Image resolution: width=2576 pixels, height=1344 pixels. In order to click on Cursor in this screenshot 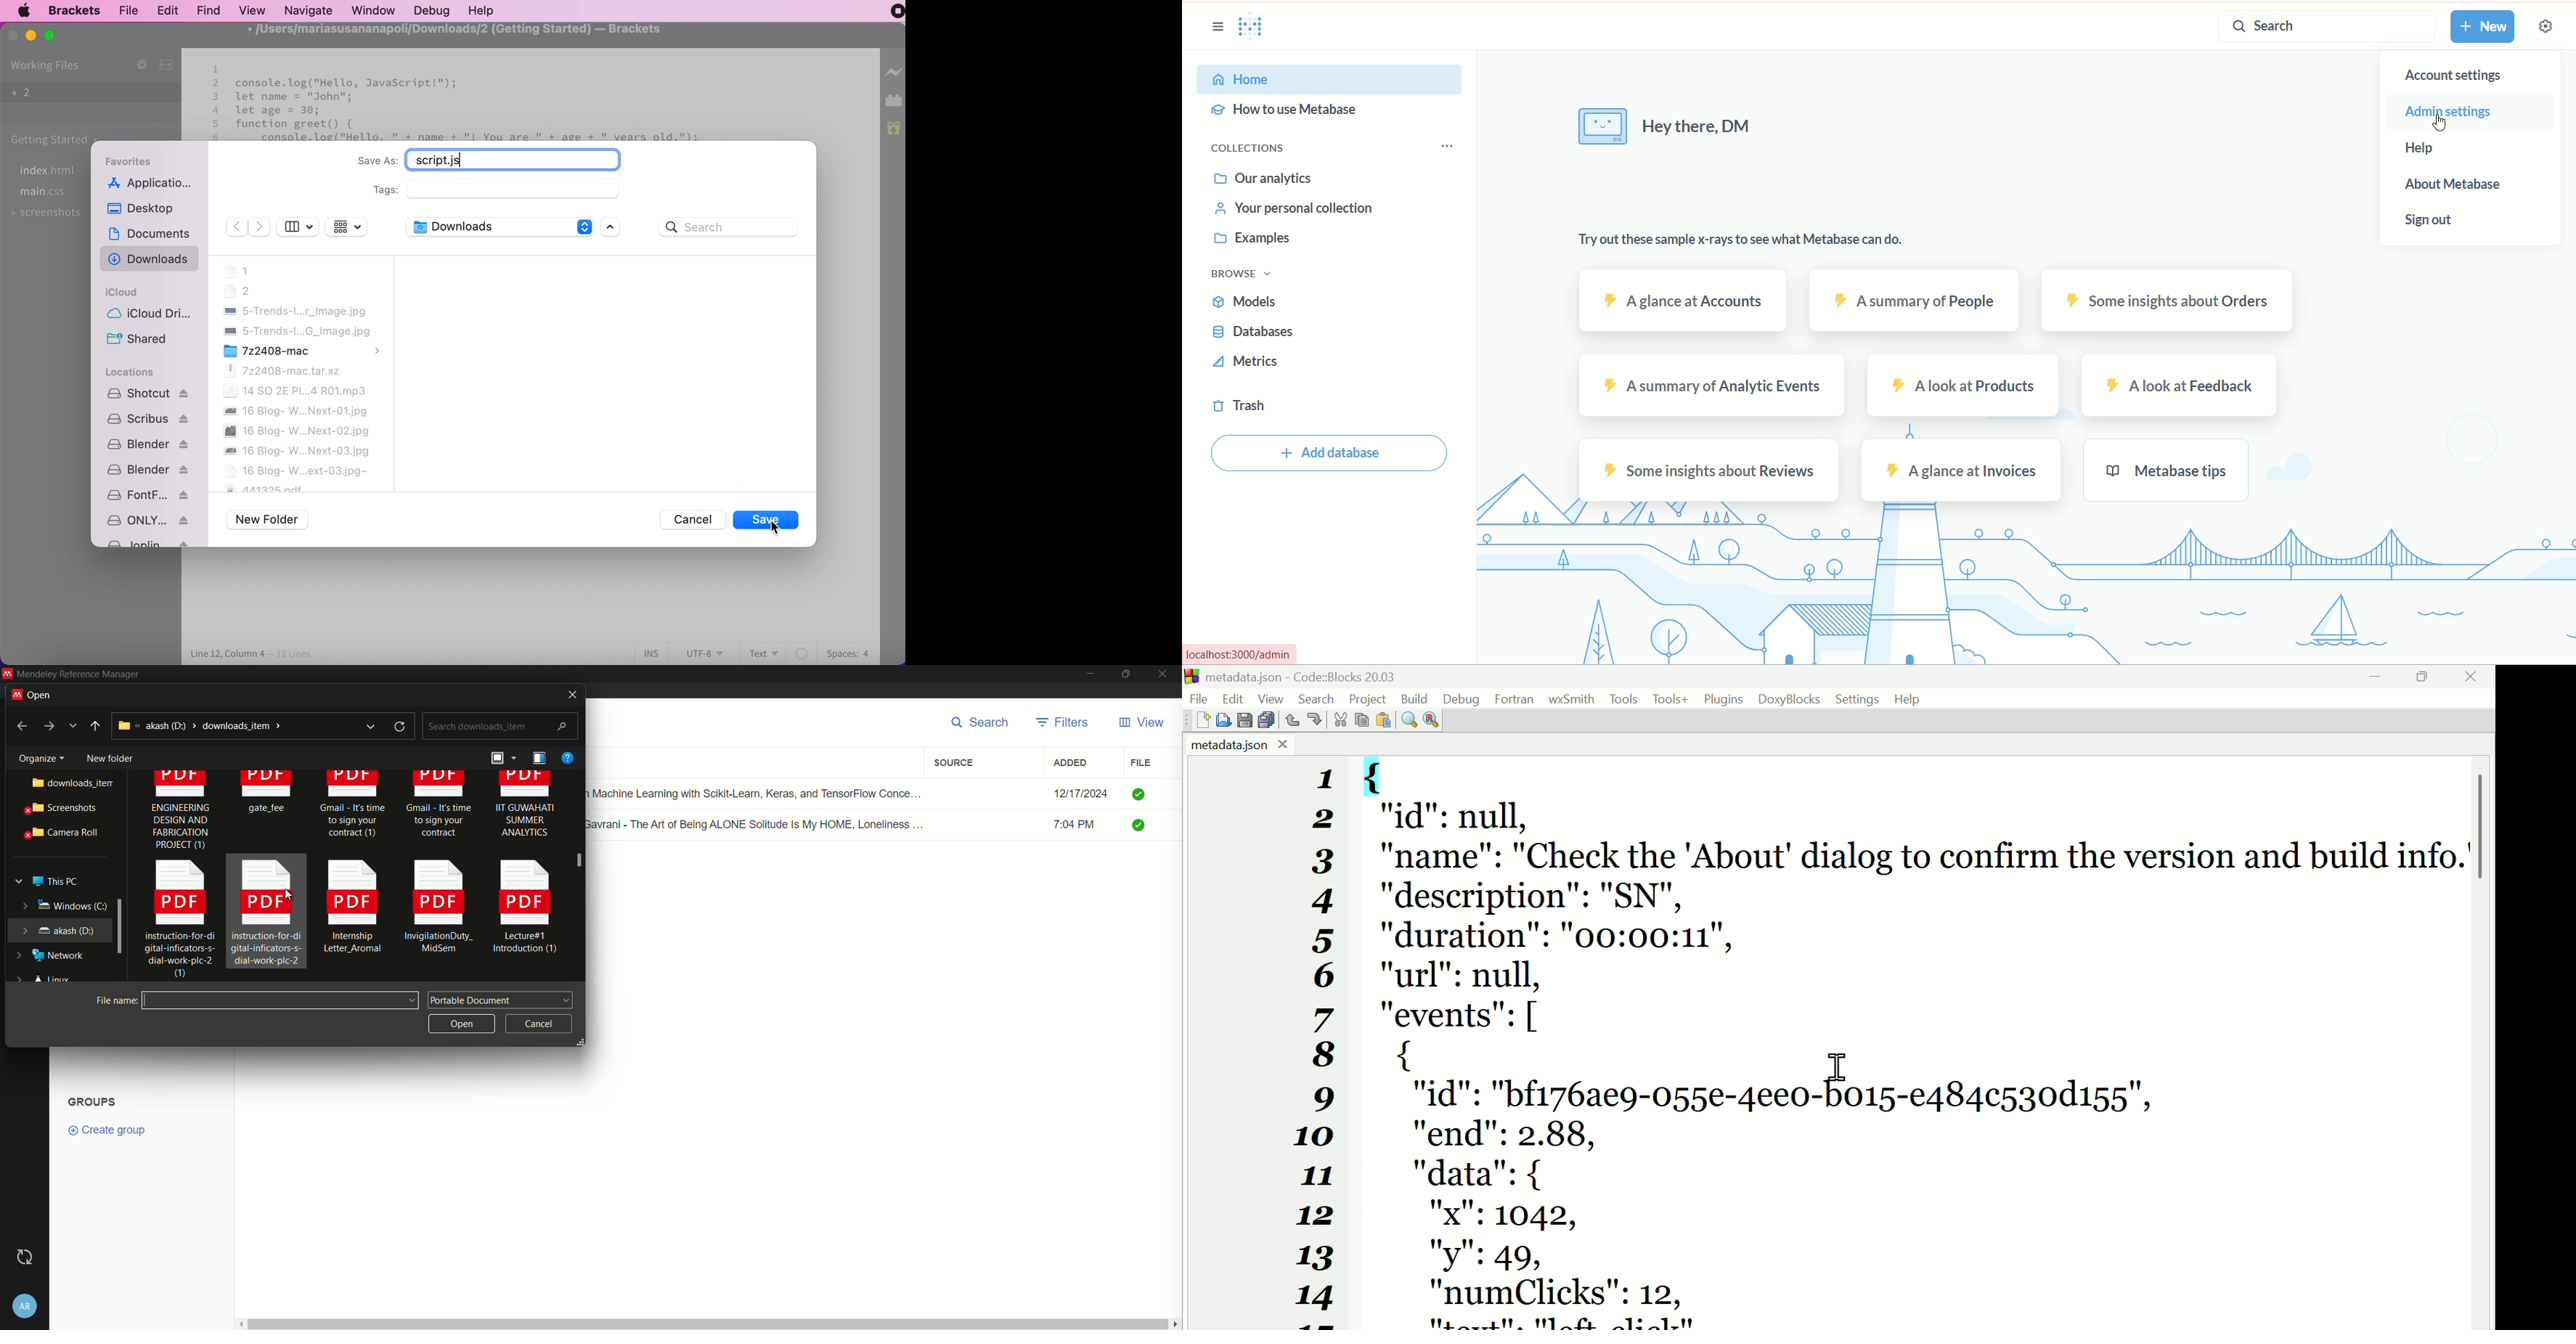, I will do `click(2437, 123)`.